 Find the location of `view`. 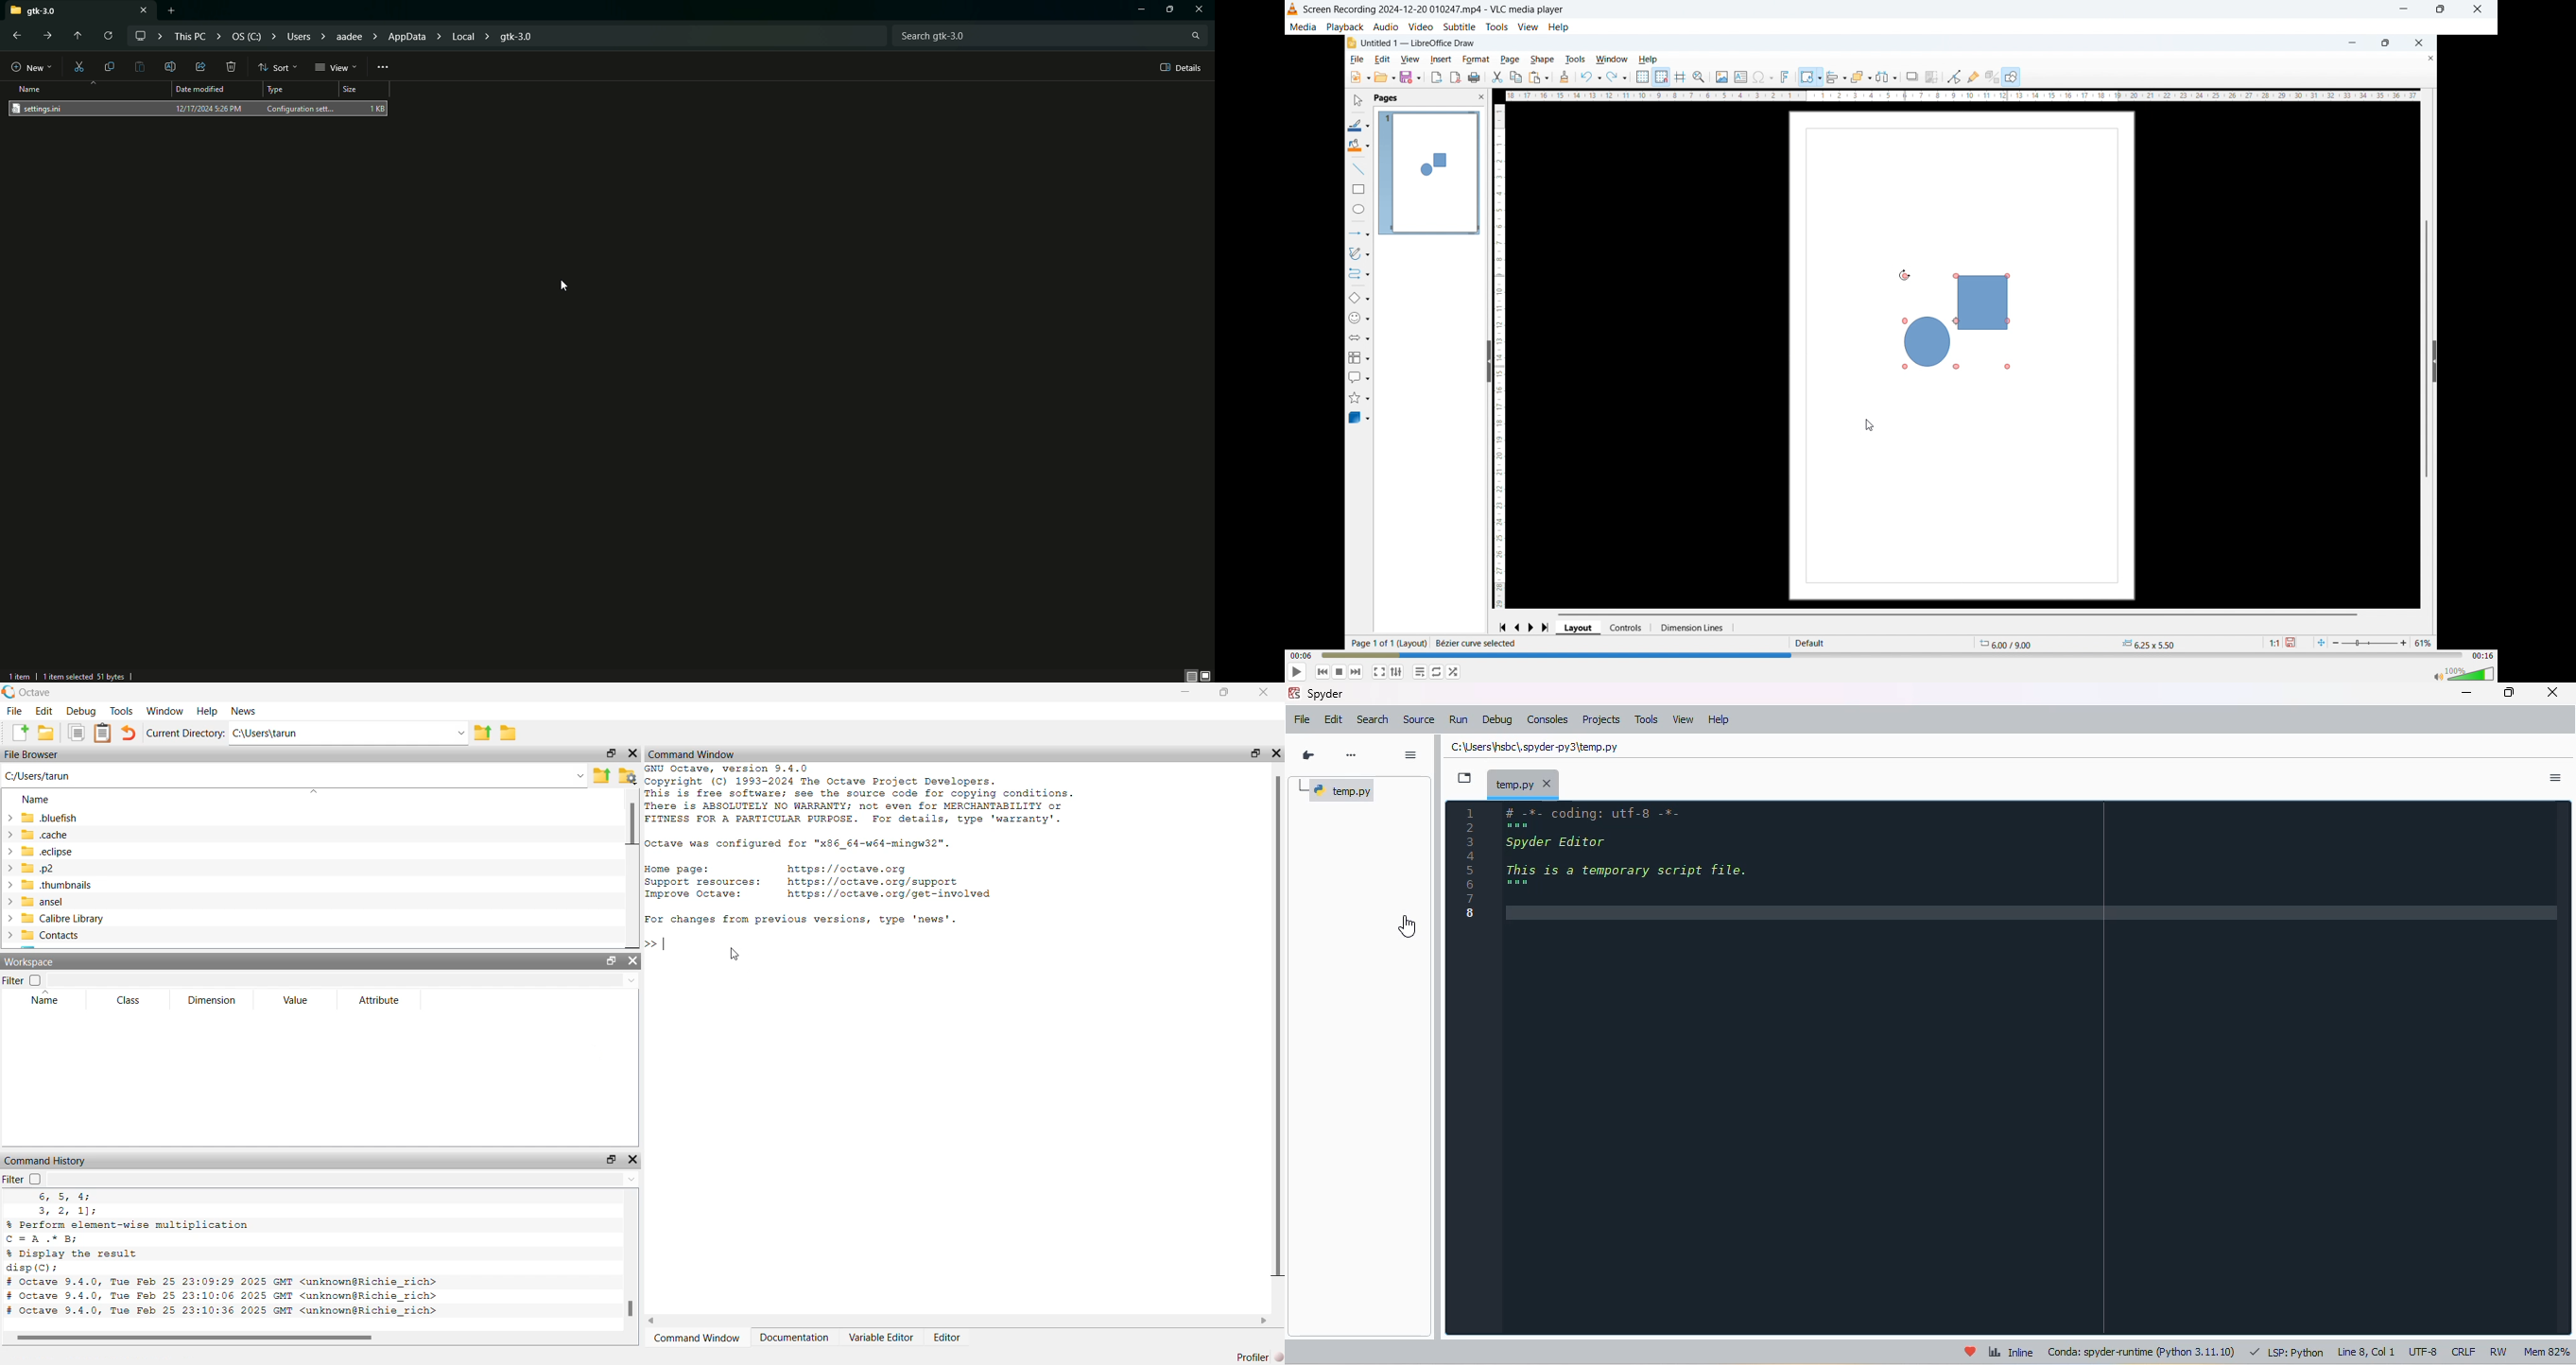

view is located at coordinates (1683, 719).